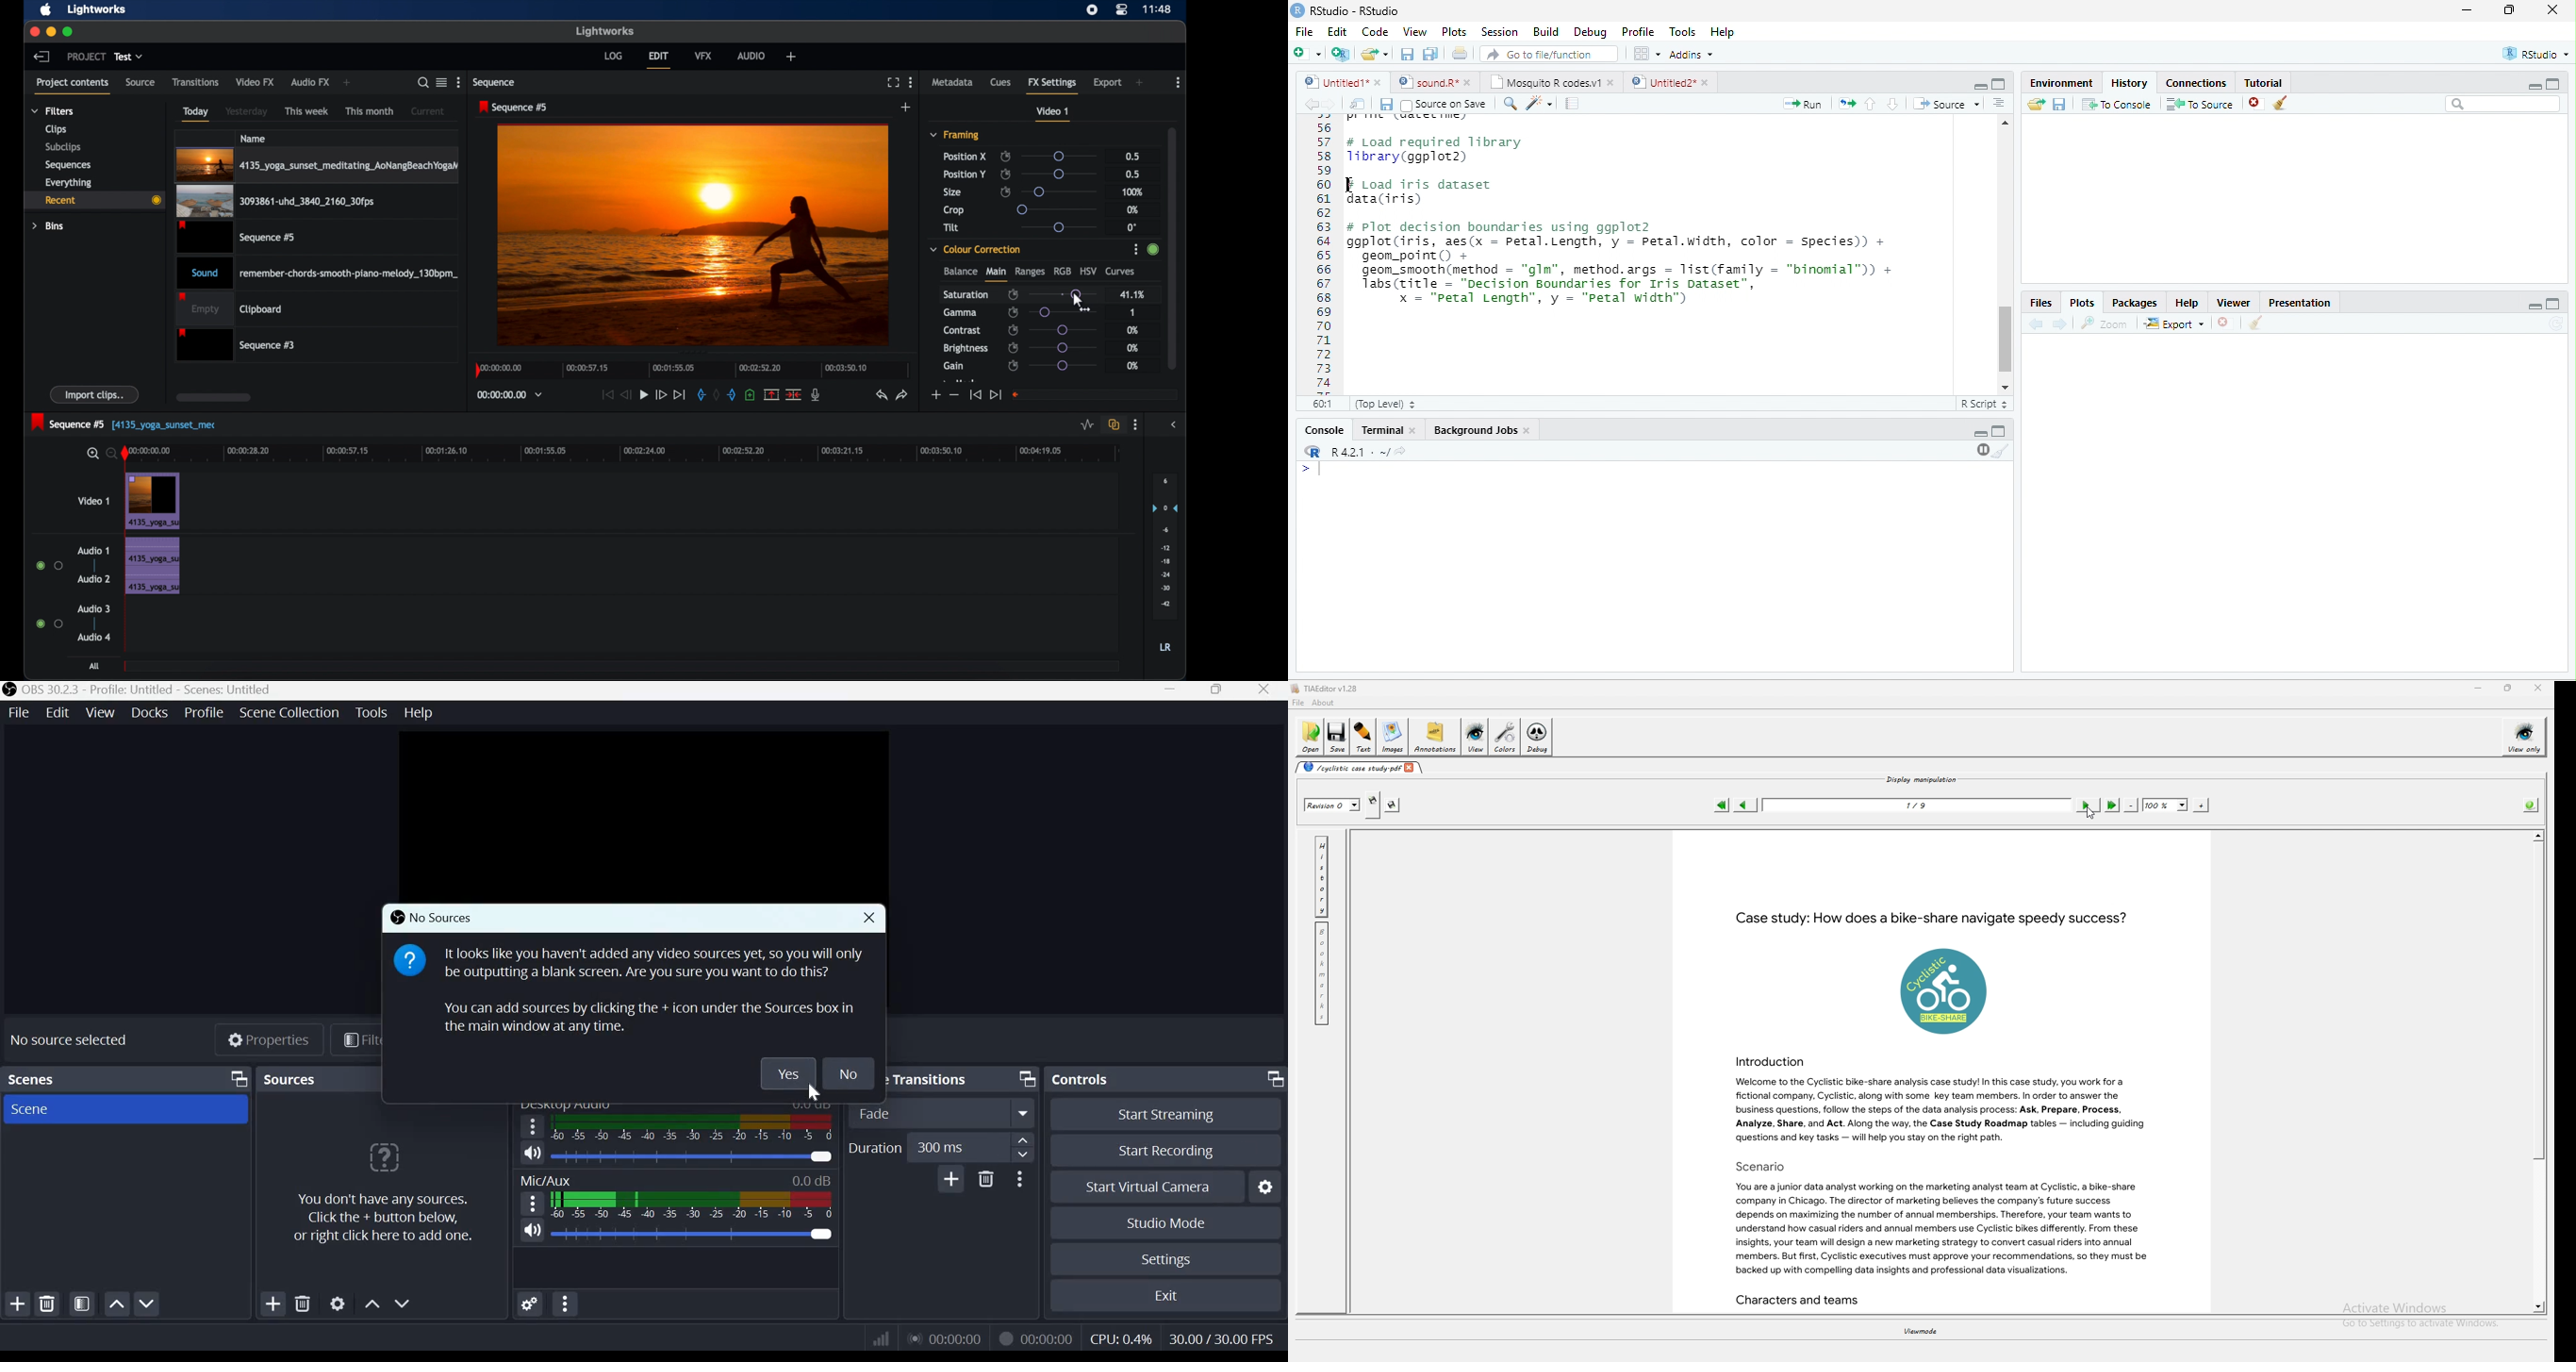 The height and width of the screenshot is (1372, 2576). I want to click on Mosquito R codes.v1, so click(1544, 82).